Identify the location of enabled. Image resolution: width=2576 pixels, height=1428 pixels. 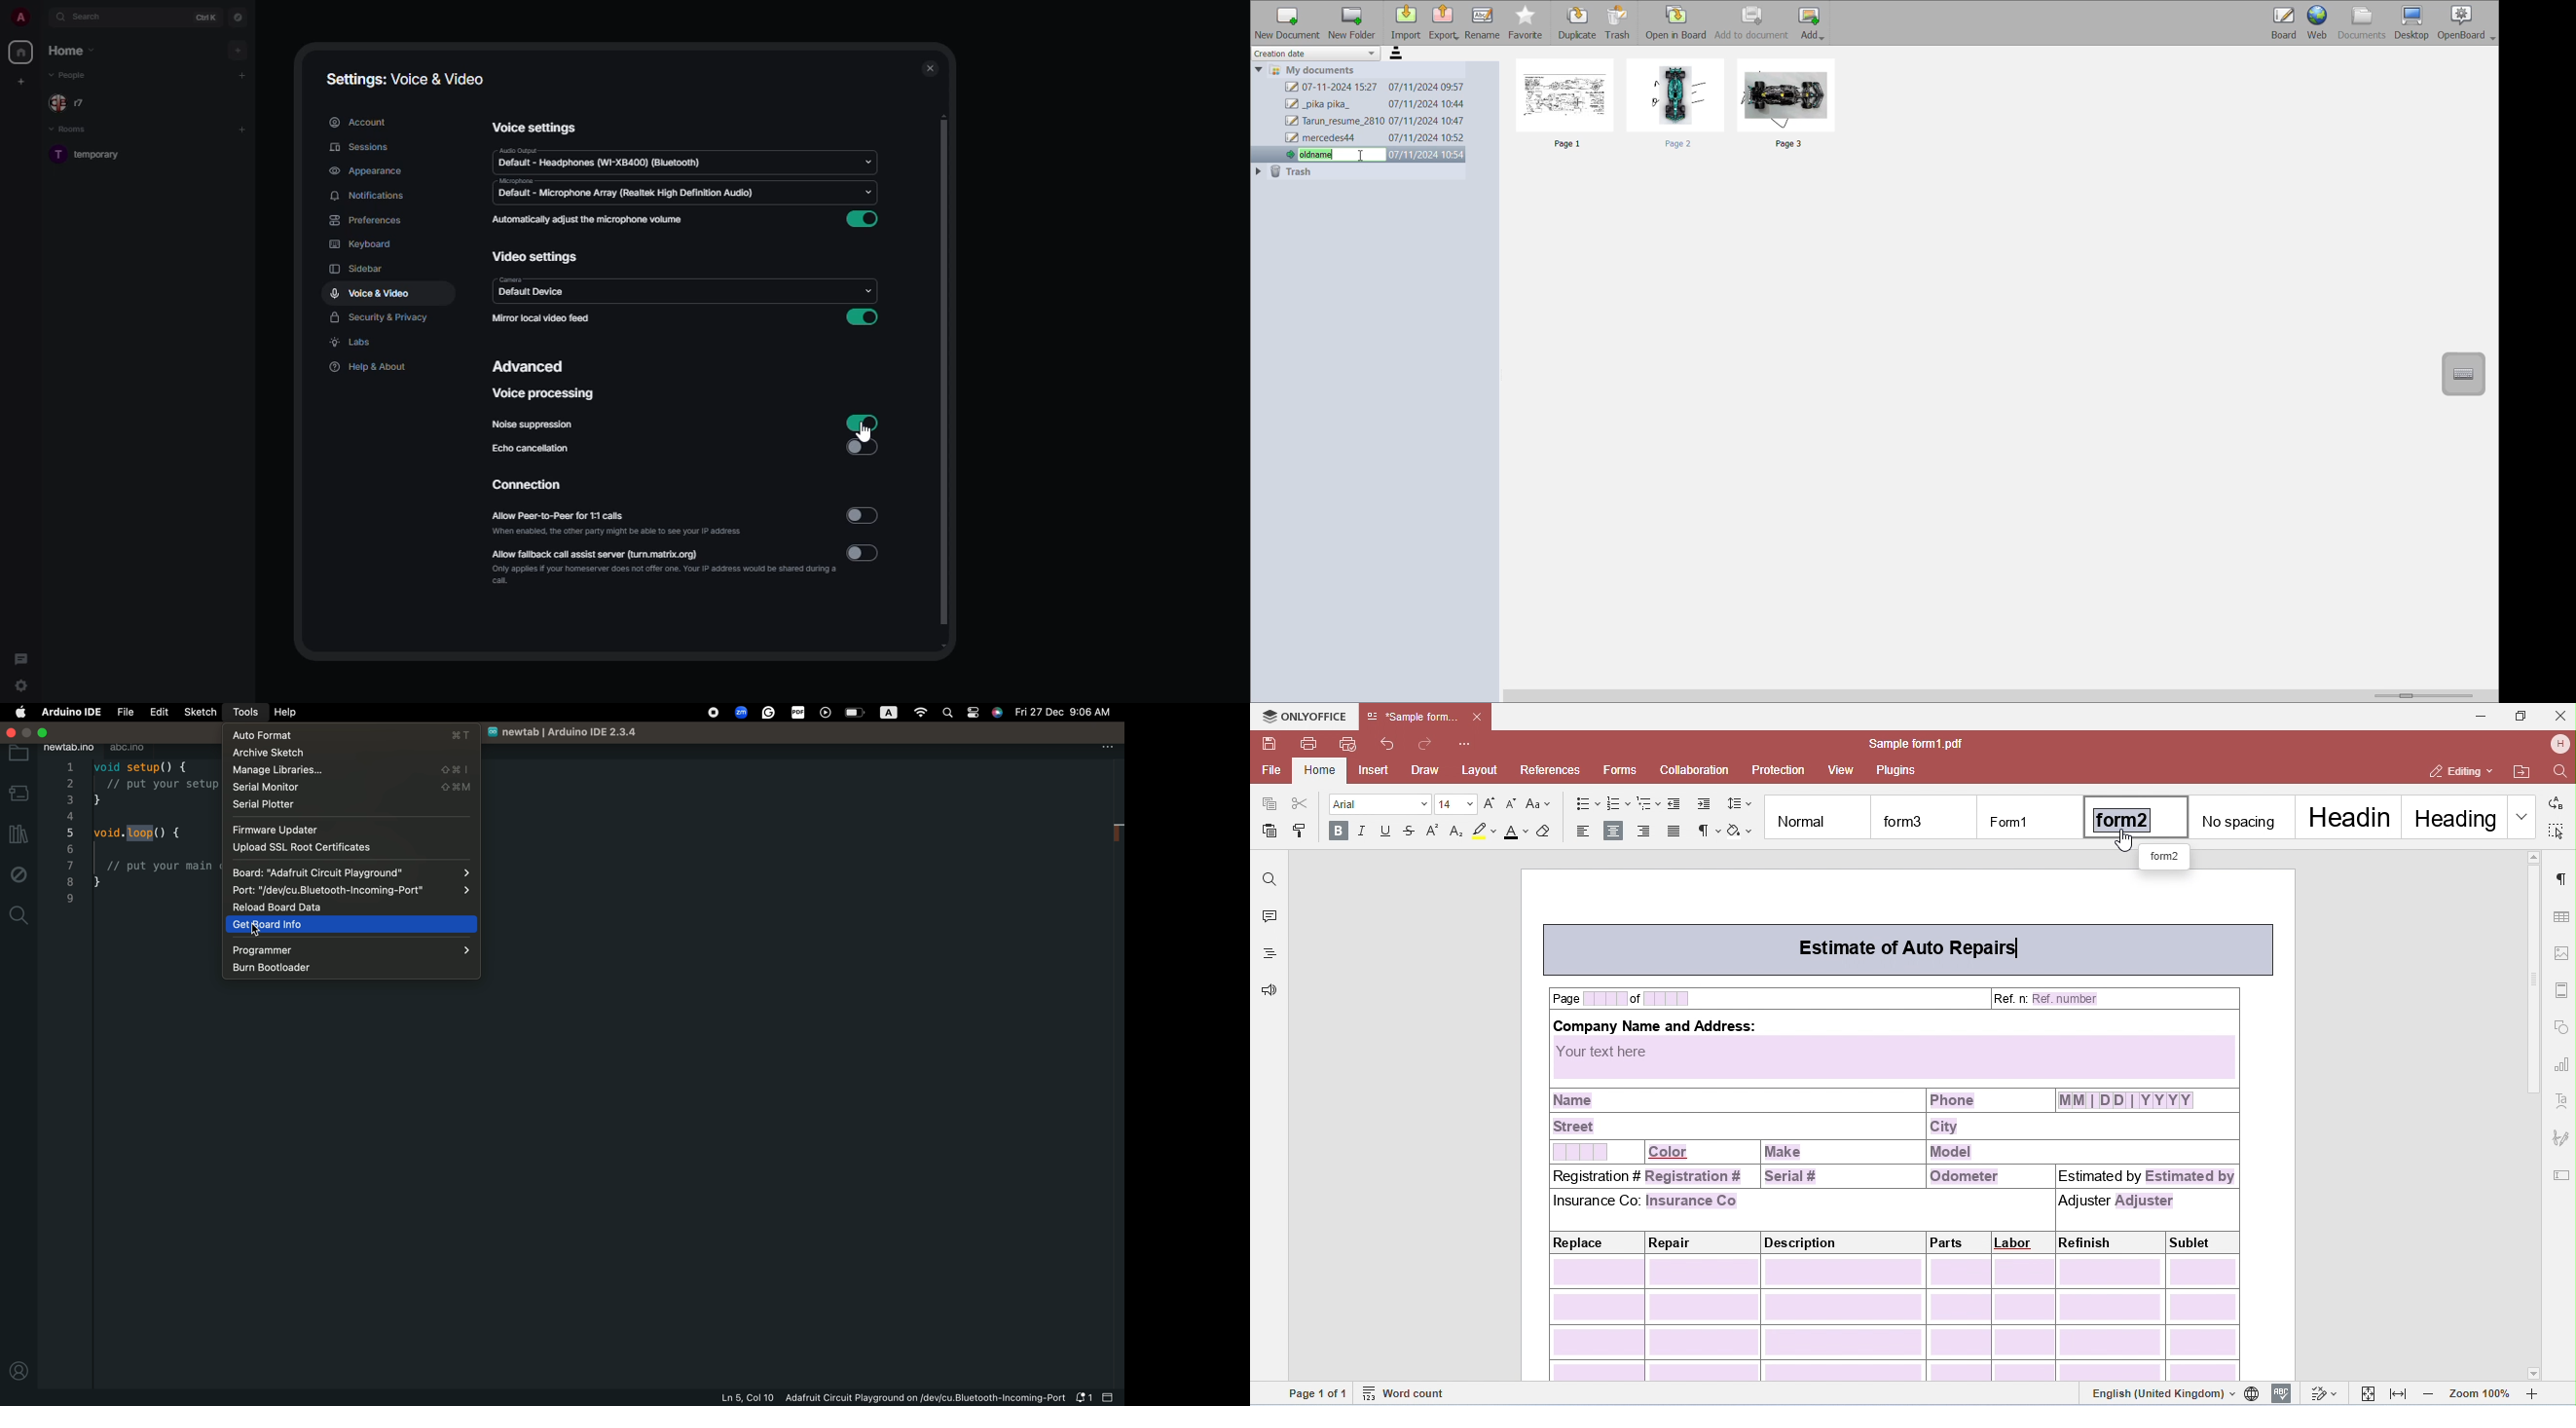
(862, 422).